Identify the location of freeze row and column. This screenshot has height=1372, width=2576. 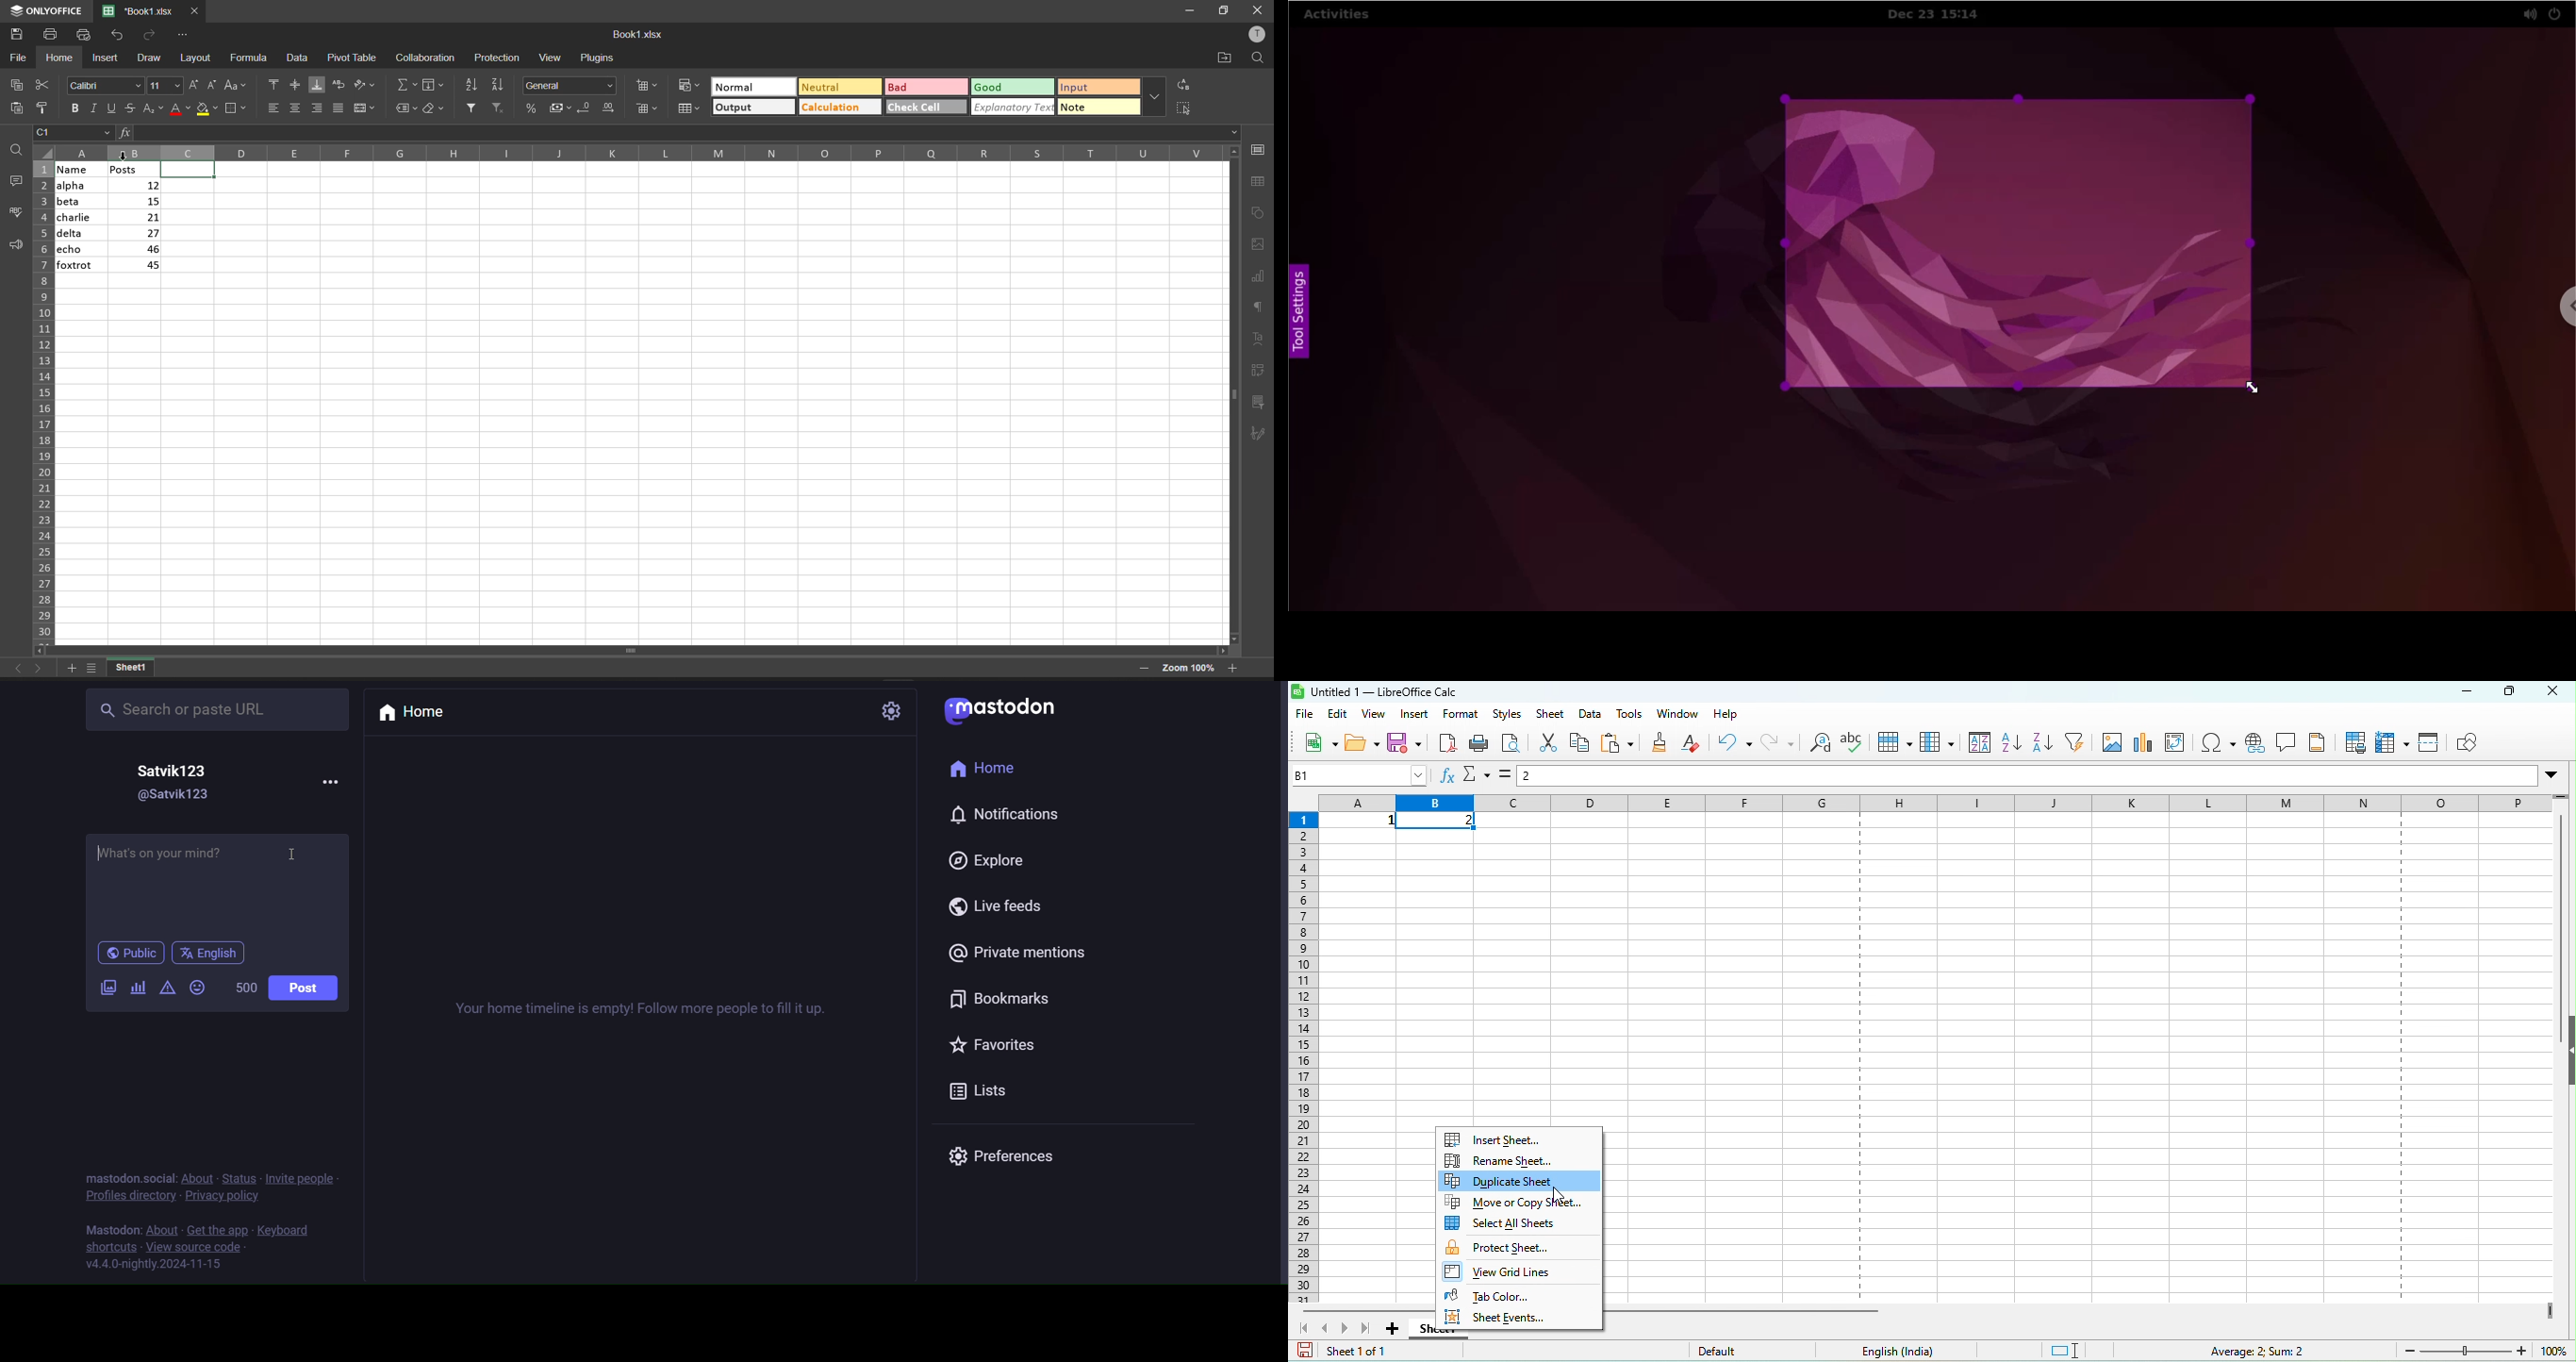
(2392, 743).